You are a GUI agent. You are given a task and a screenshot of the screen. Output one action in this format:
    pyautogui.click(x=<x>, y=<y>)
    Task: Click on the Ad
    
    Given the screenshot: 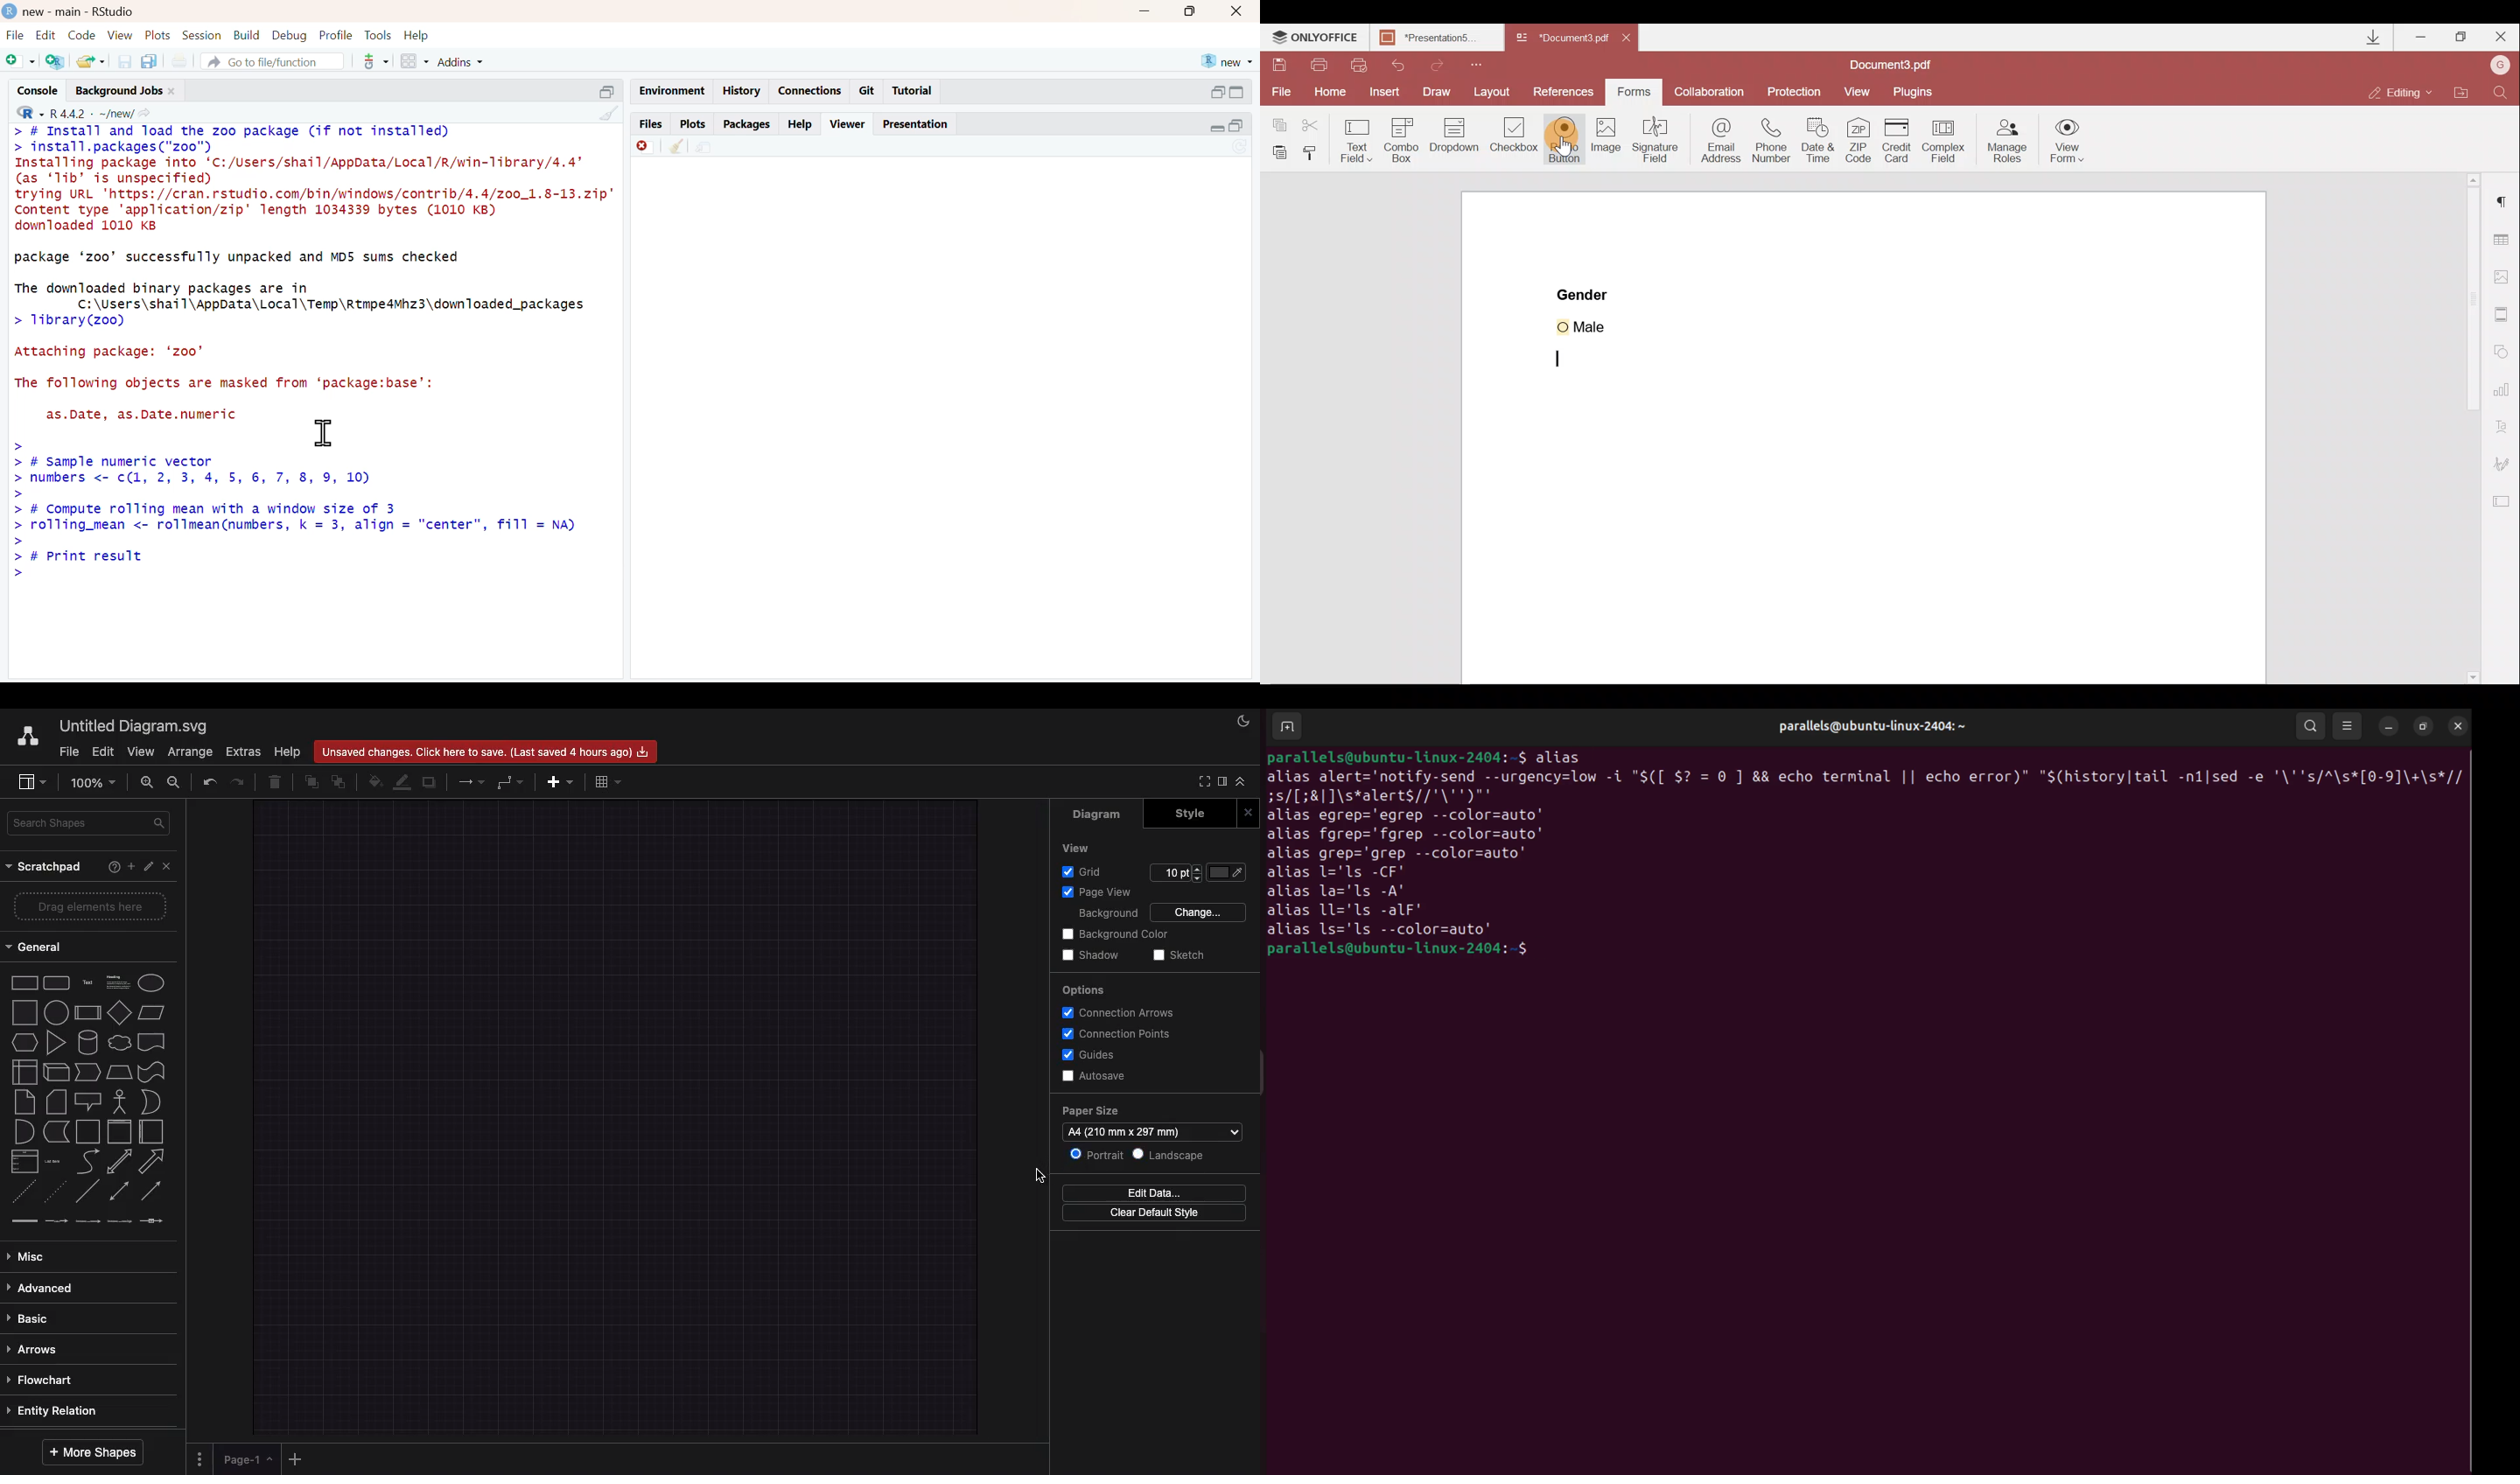 What is the action you would take?
    pyautogui.click(x=128, y=868)
    